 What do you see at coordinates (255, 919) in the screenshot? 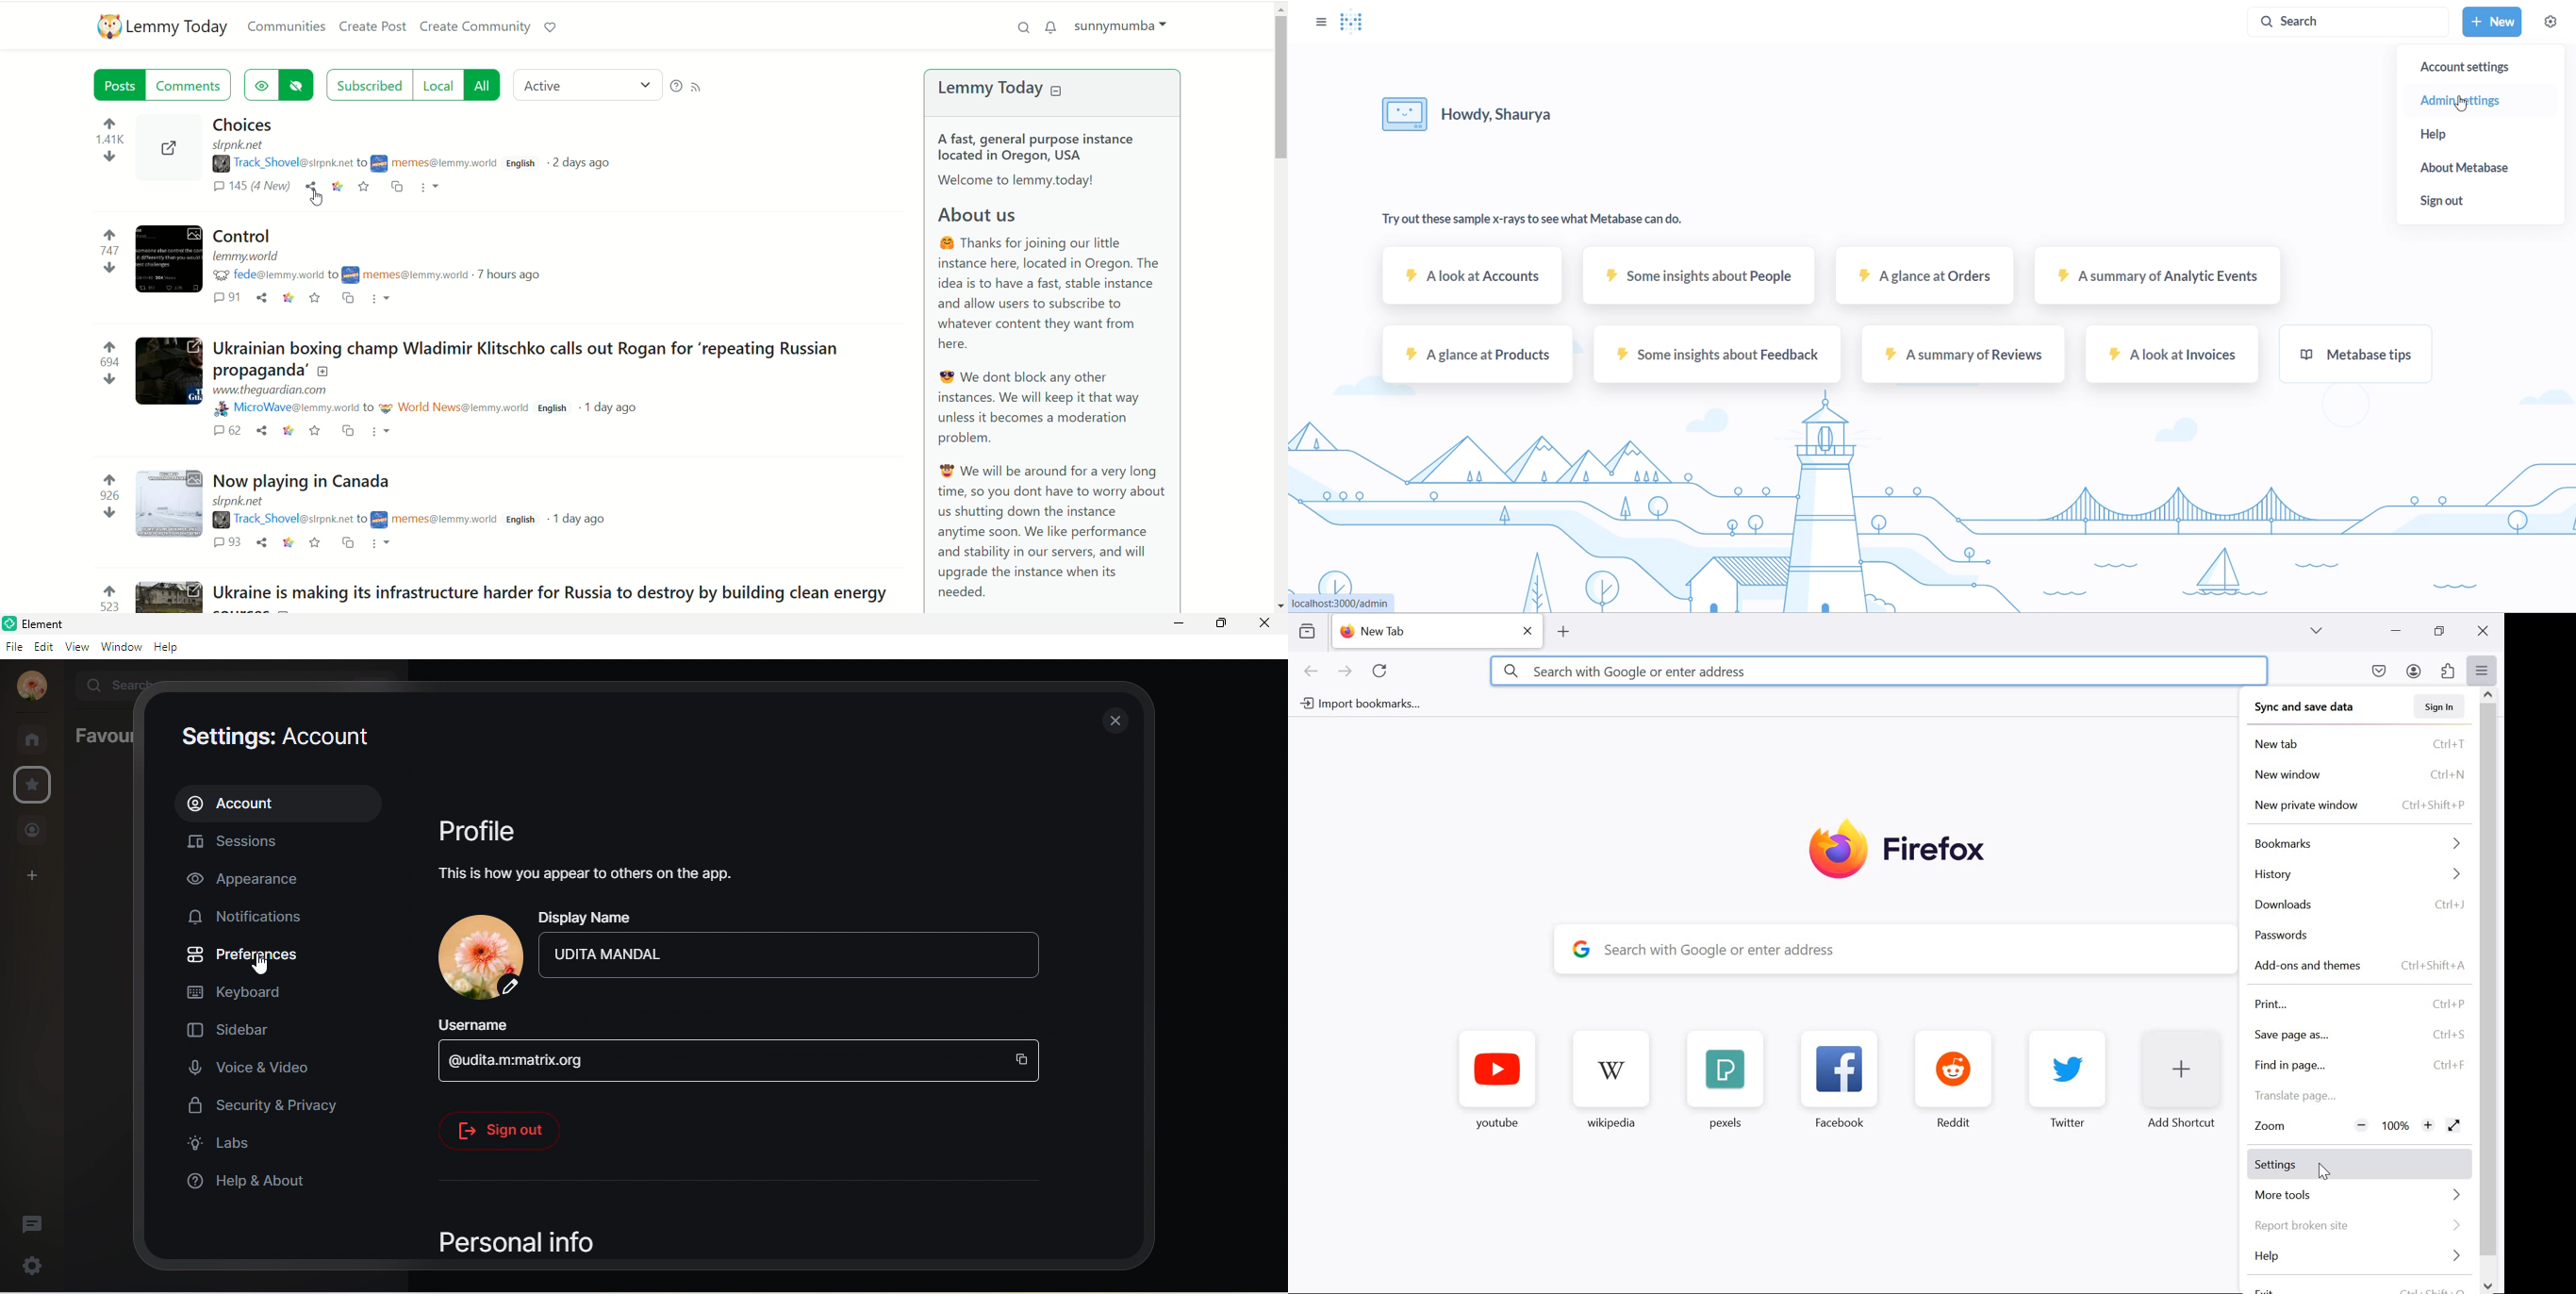
I see `notifications` at bounding box center [255, 919].